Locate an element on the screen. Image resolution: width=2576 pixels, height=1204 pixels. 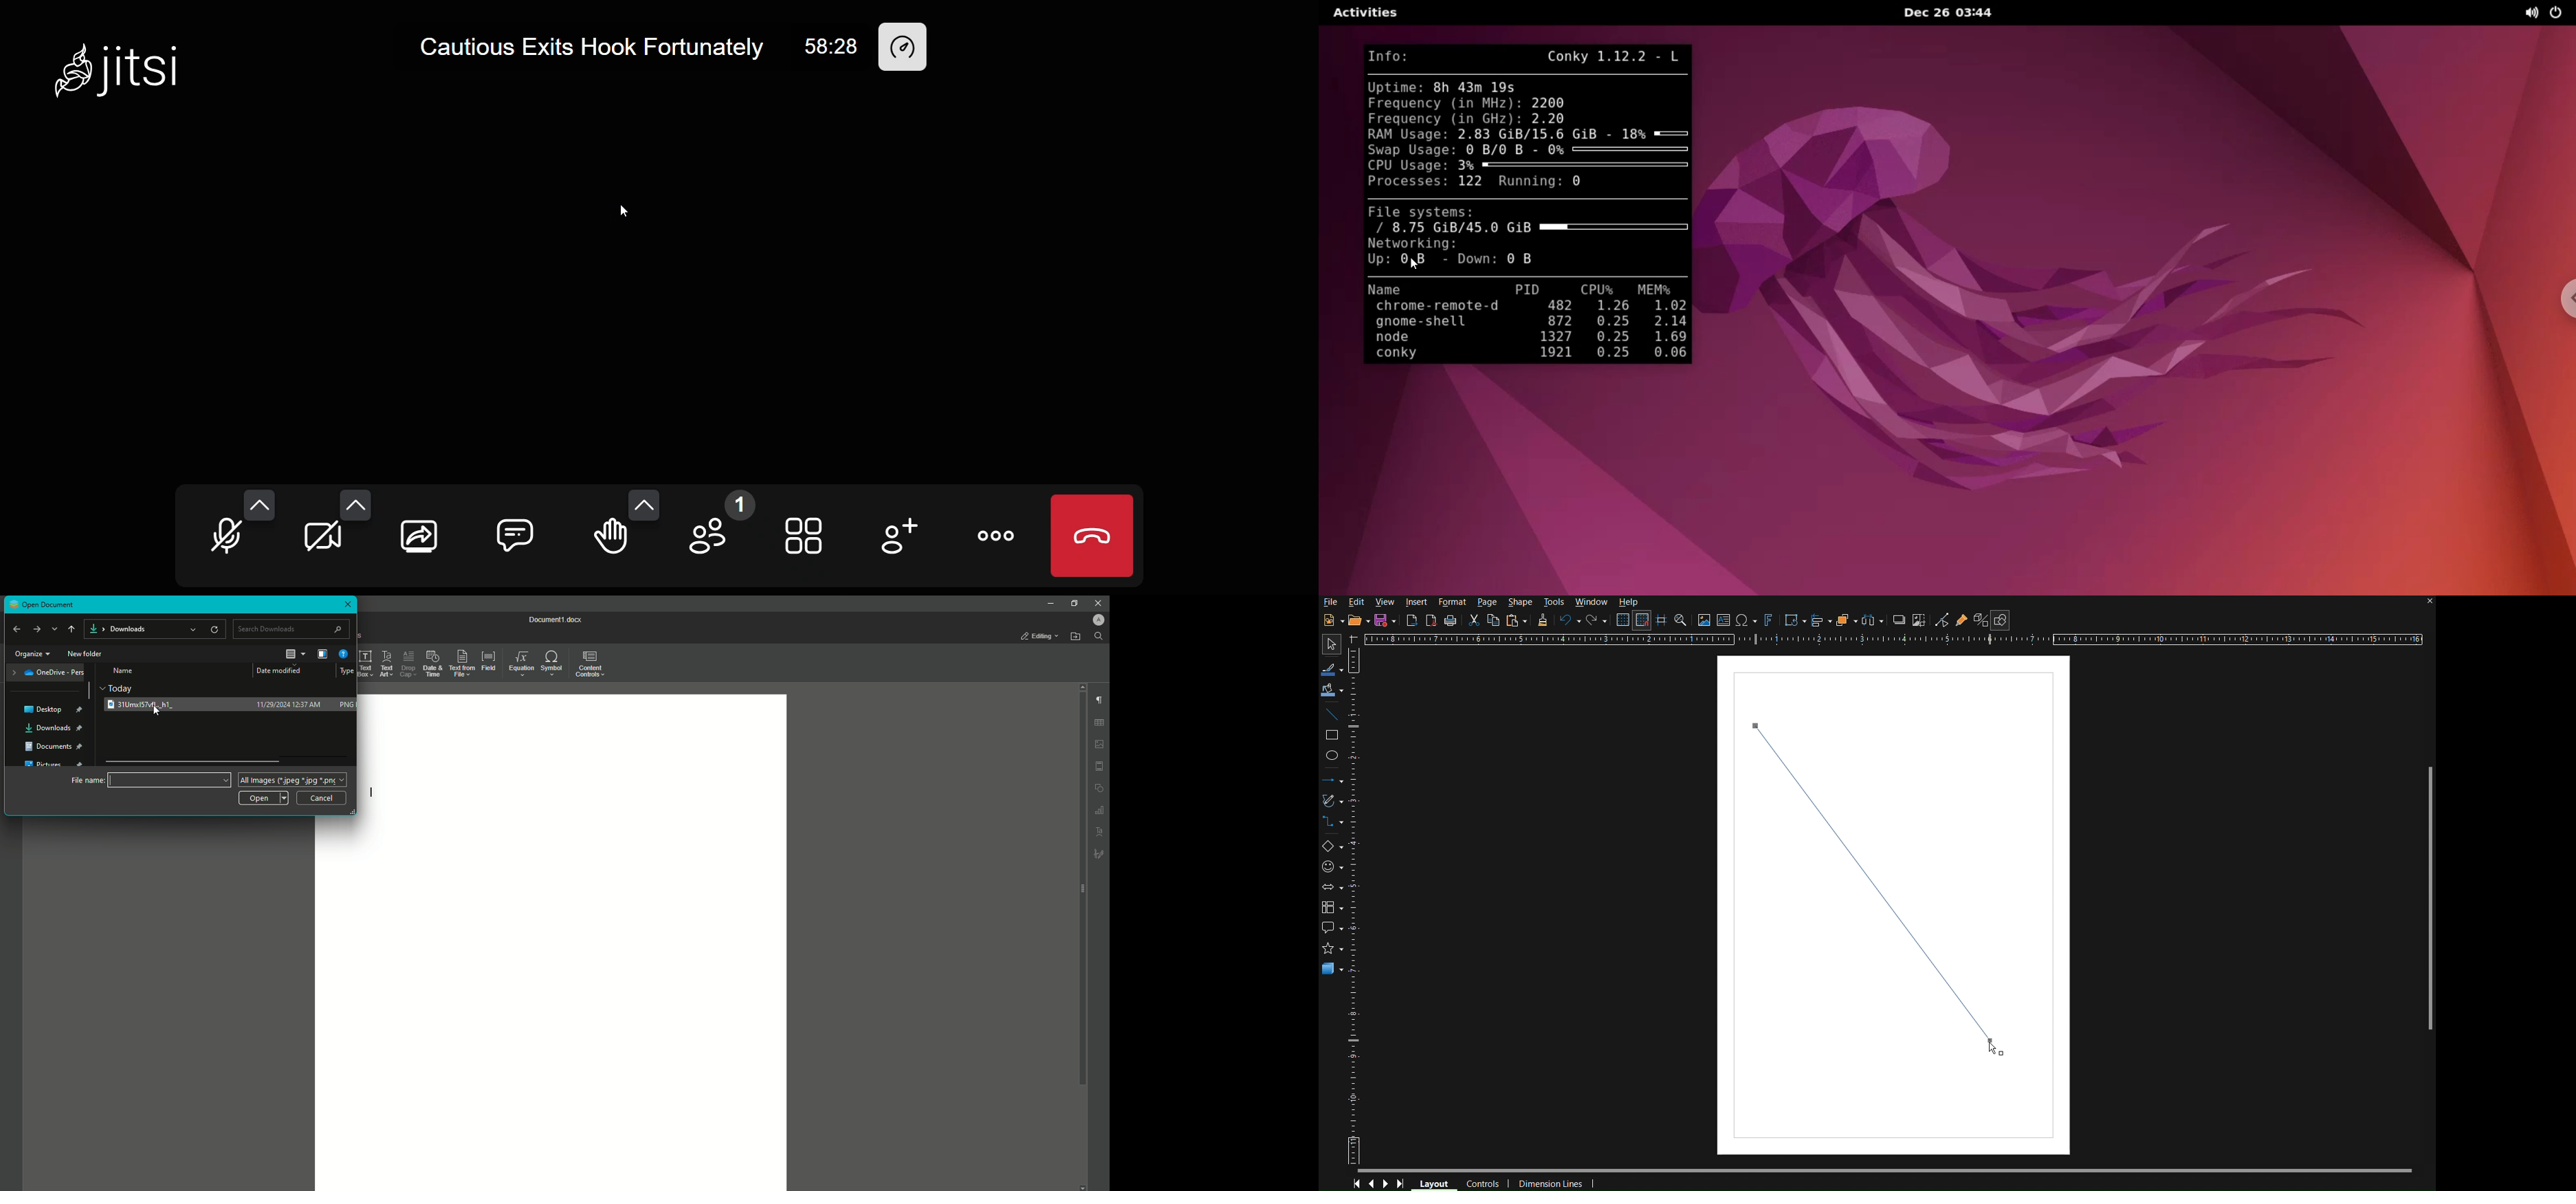
Formatting is located at coordinates (1542, 621).